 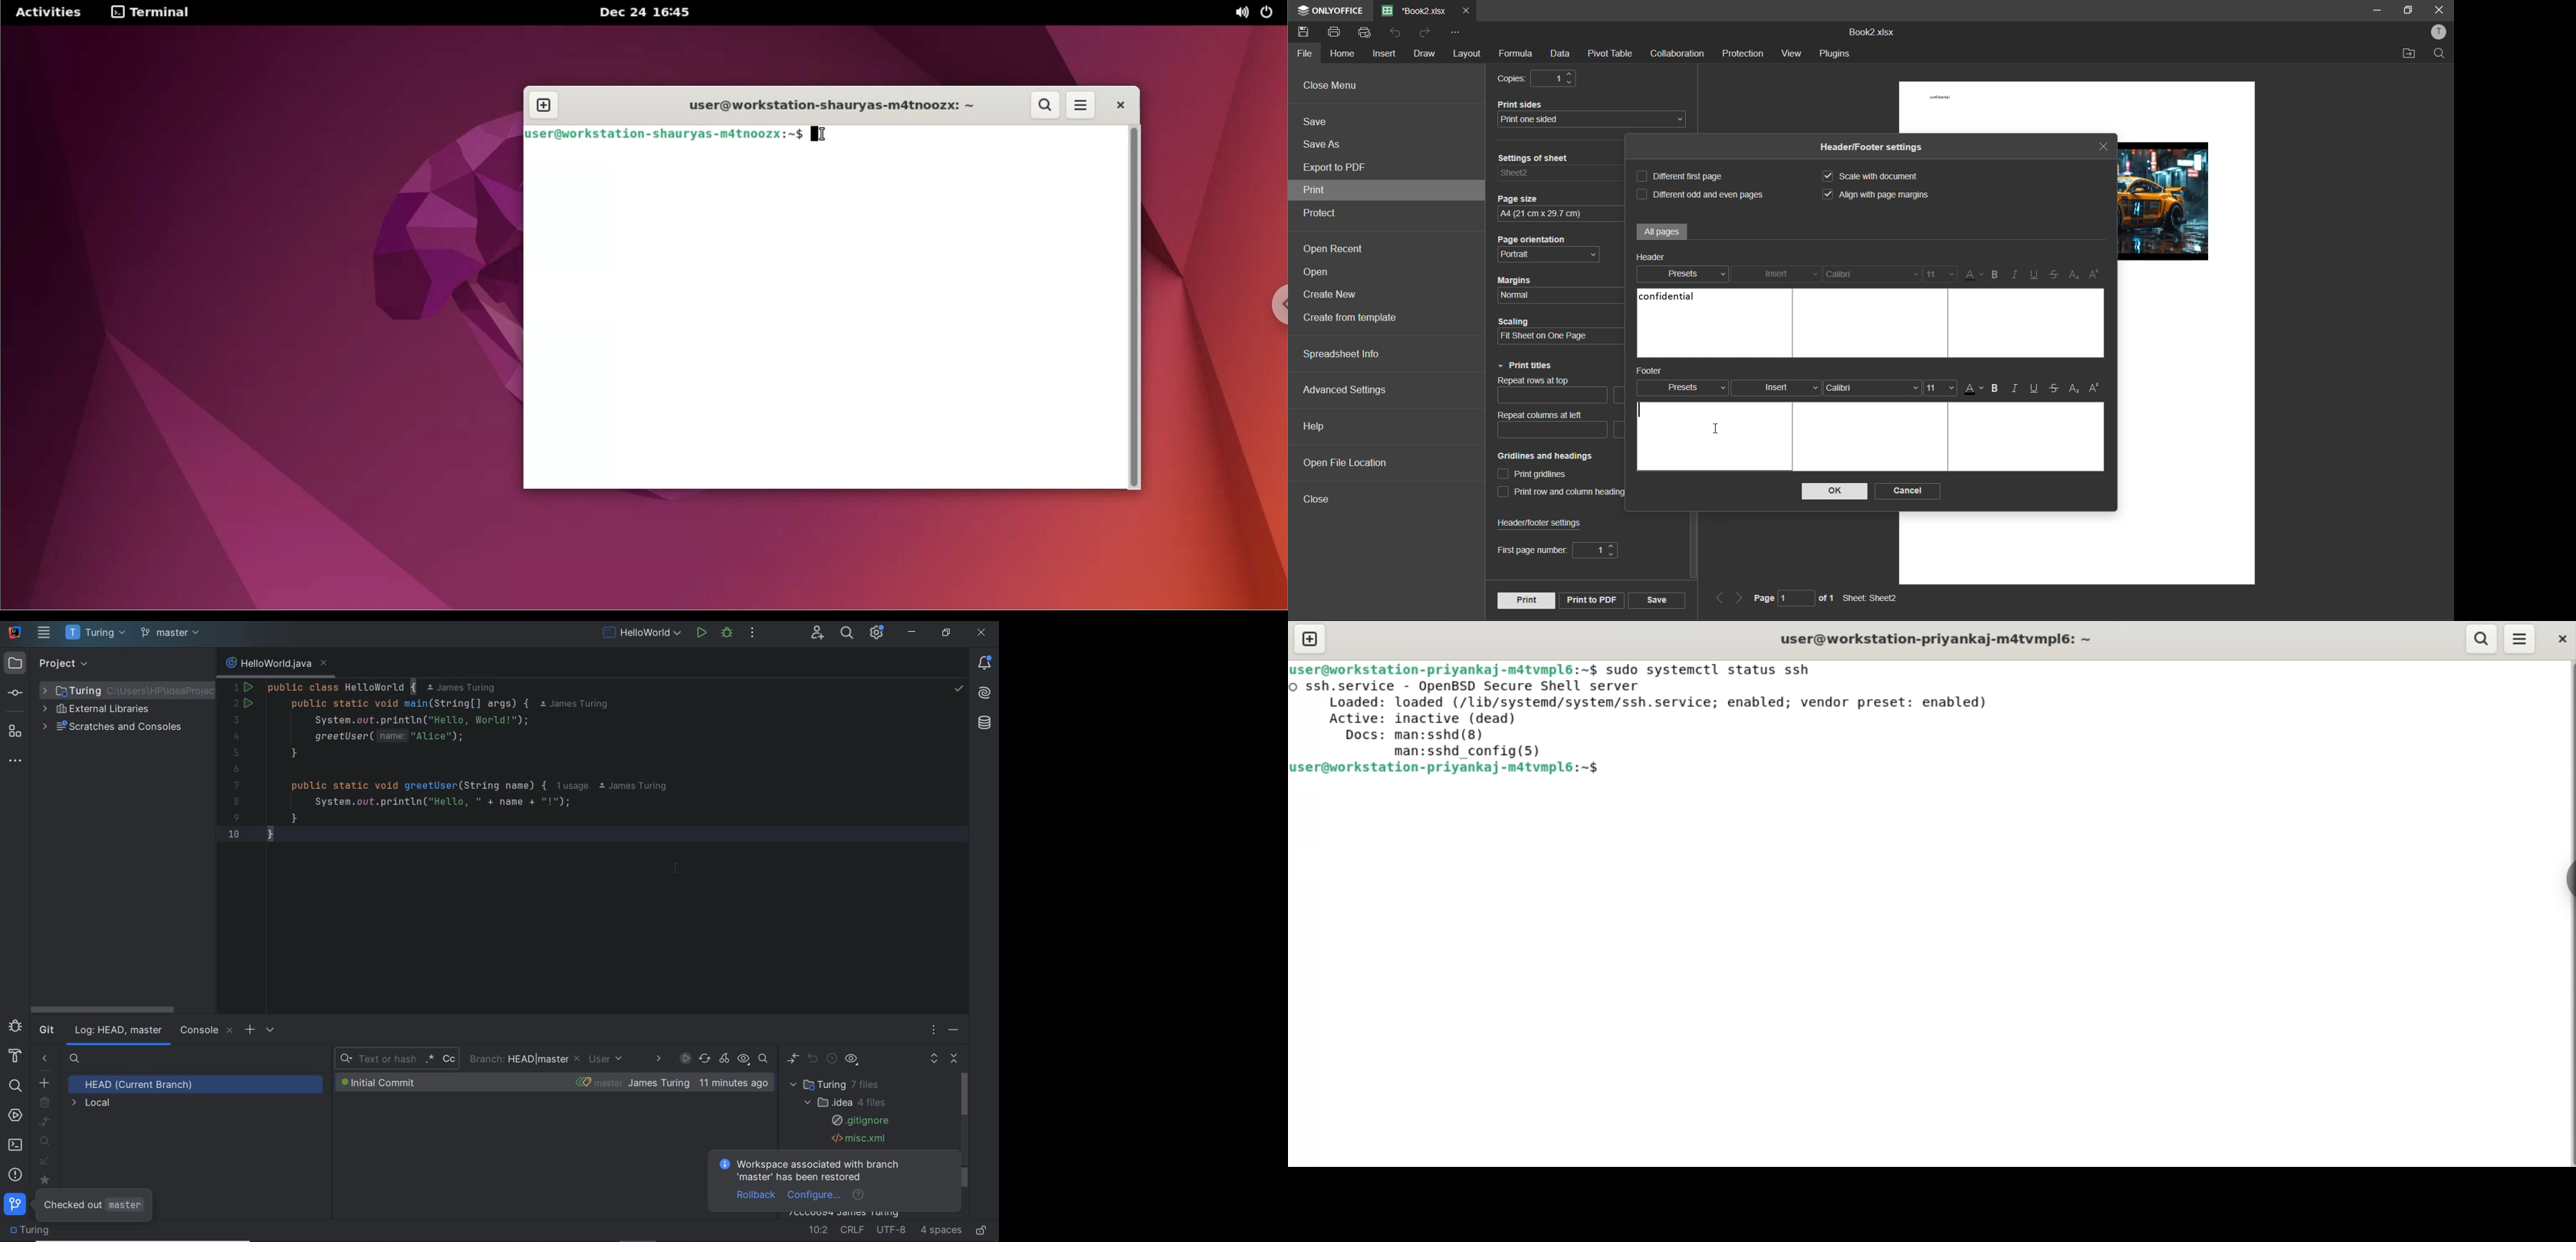 I want to click on print titles, so click(x=1529, y=366).